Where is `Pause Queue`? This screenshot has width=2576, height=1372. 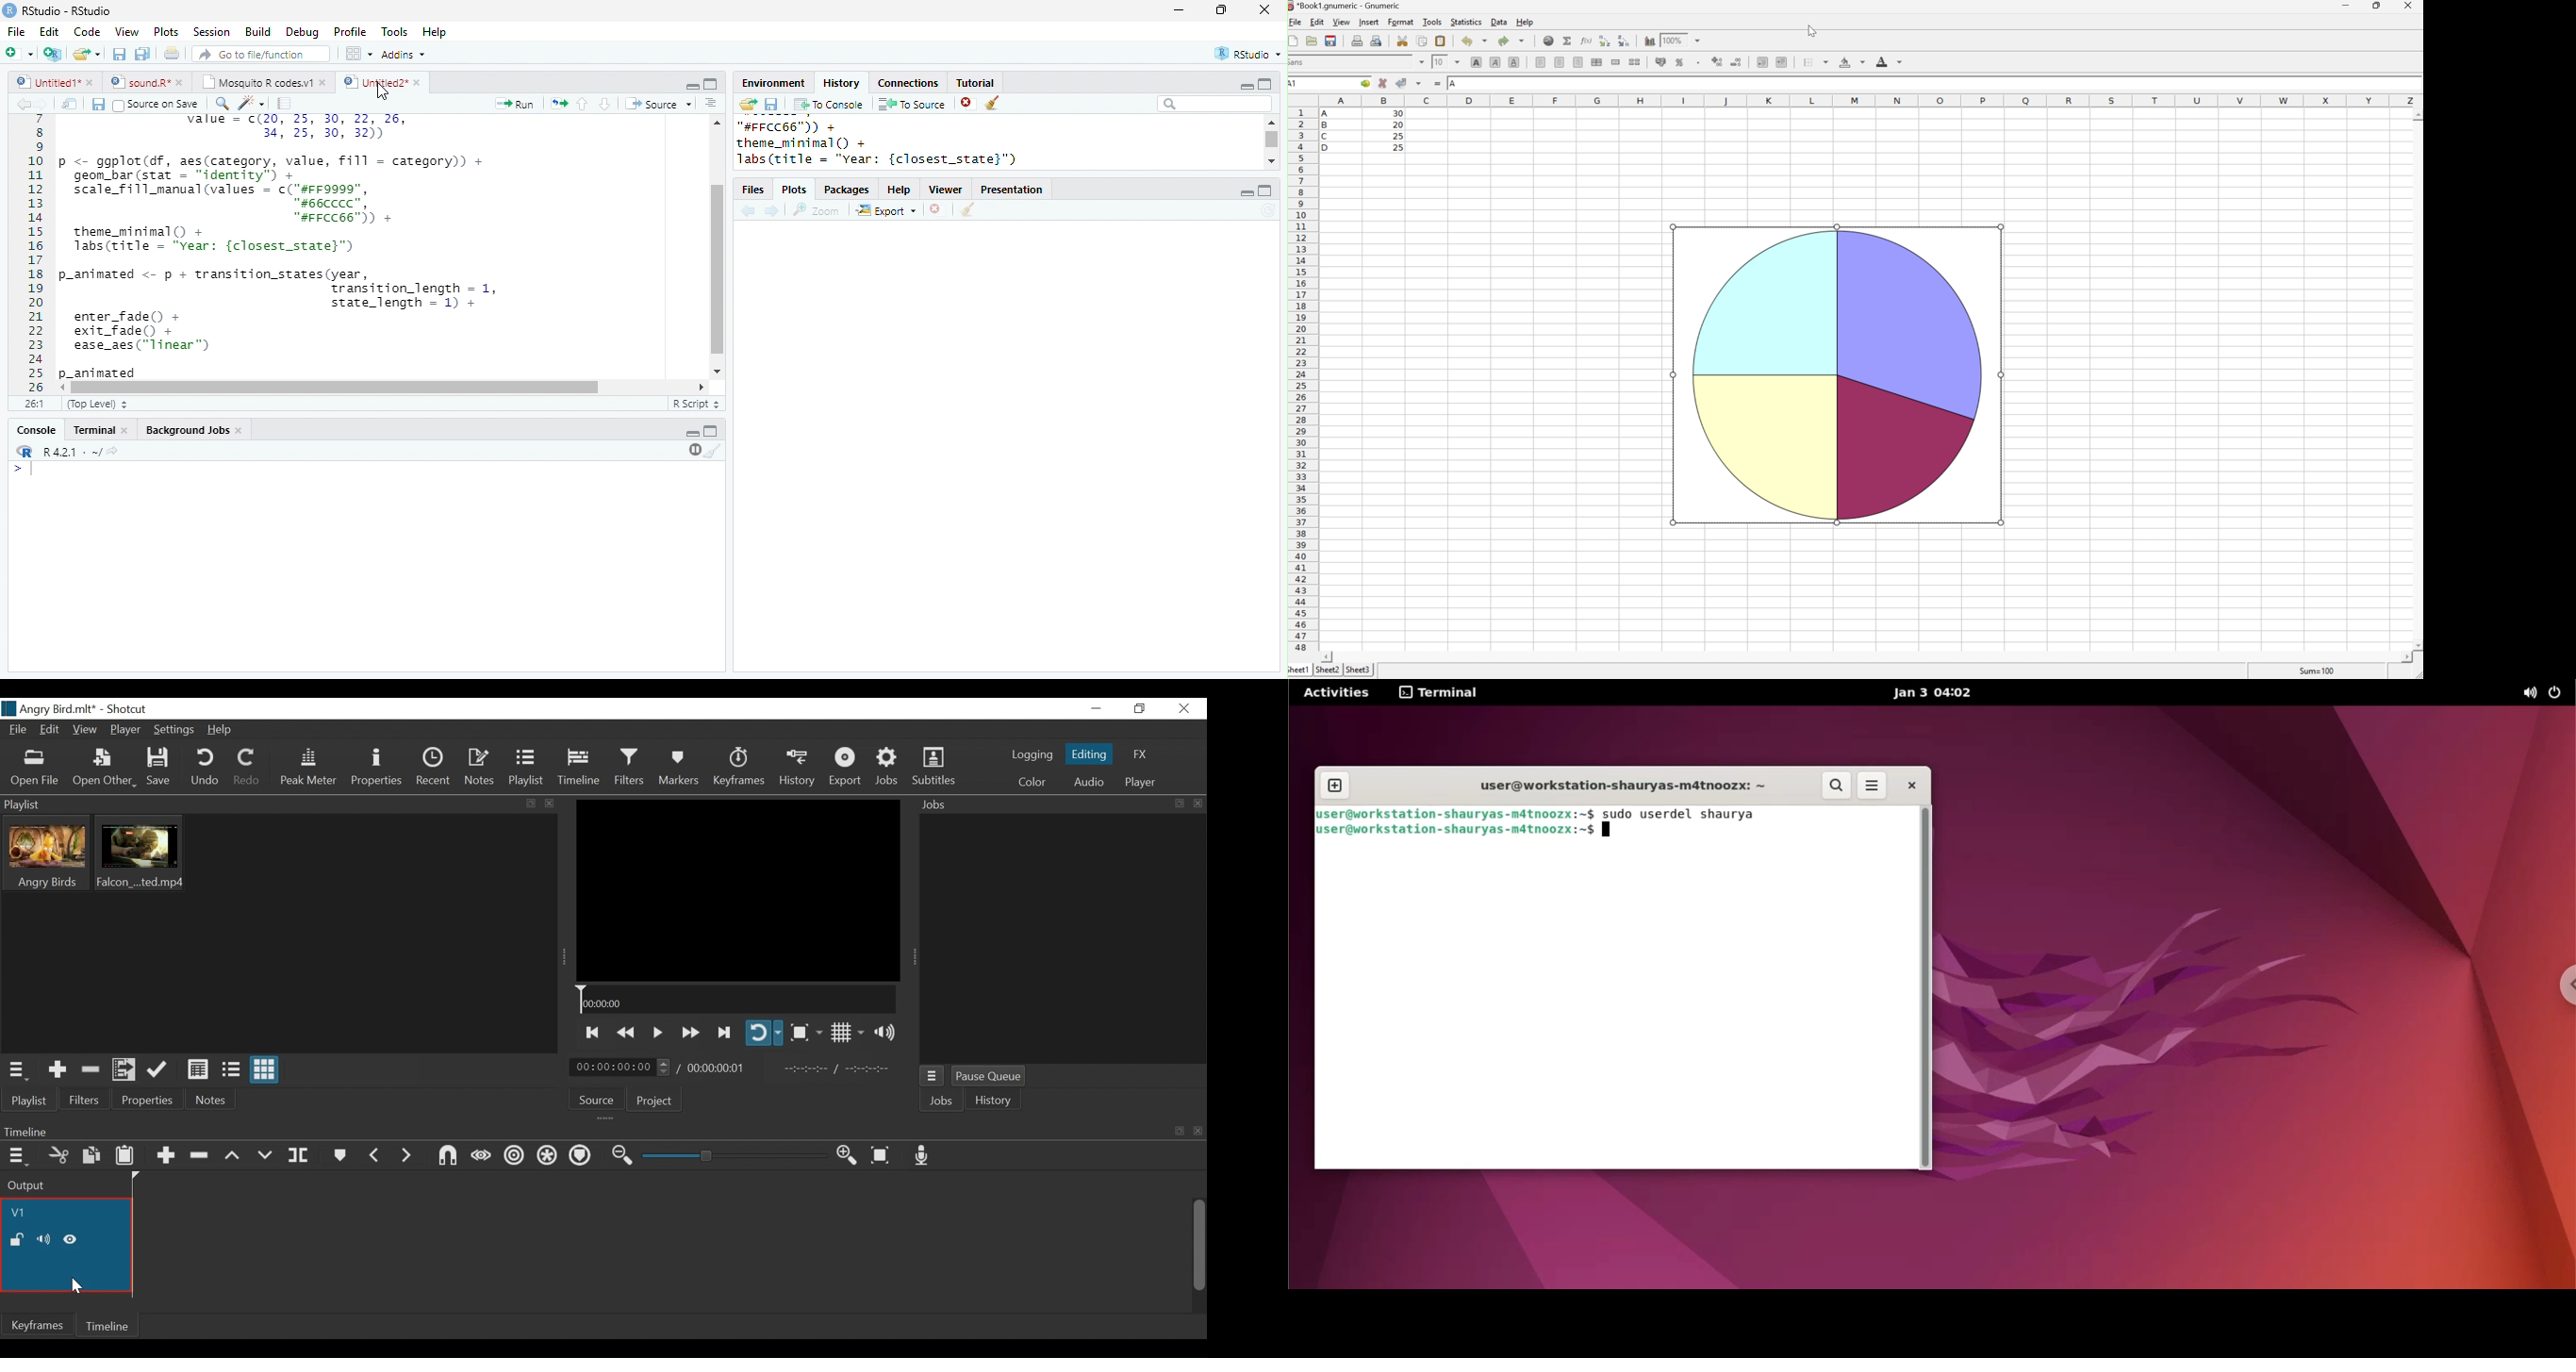
Pause Queue is located at coordinates (989, 1076).